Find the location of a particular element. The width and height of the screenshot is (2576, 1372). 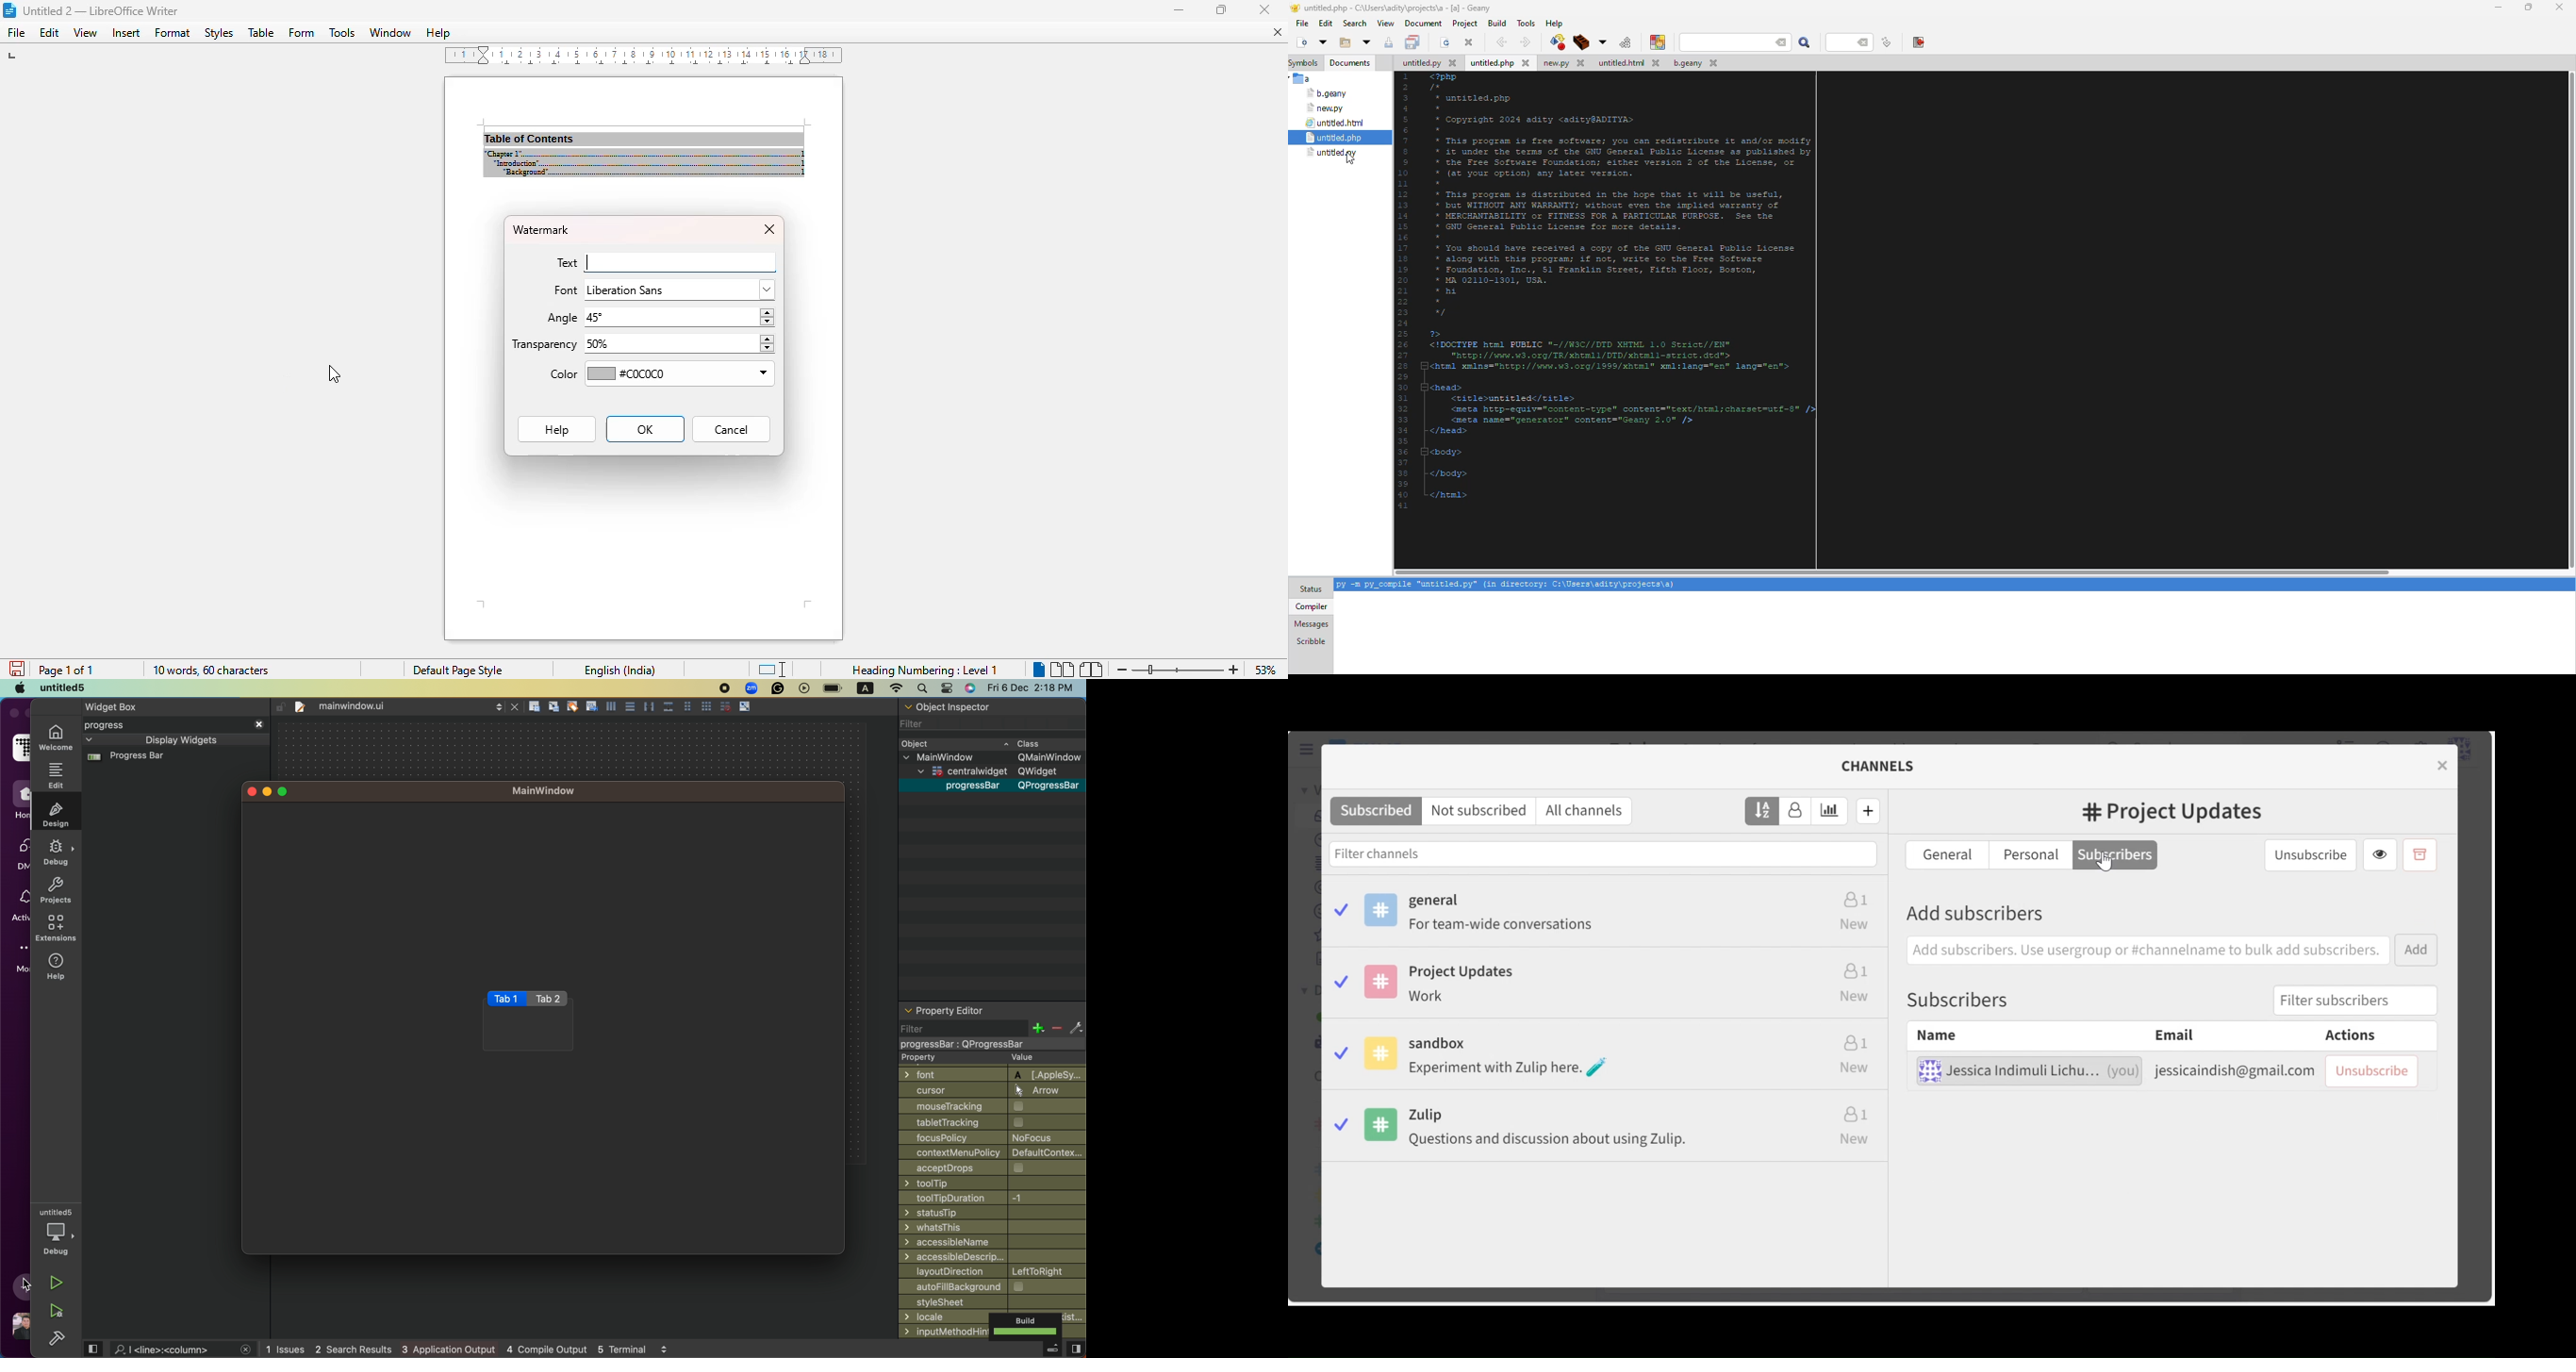

search is located at coordinates (169, 1350).